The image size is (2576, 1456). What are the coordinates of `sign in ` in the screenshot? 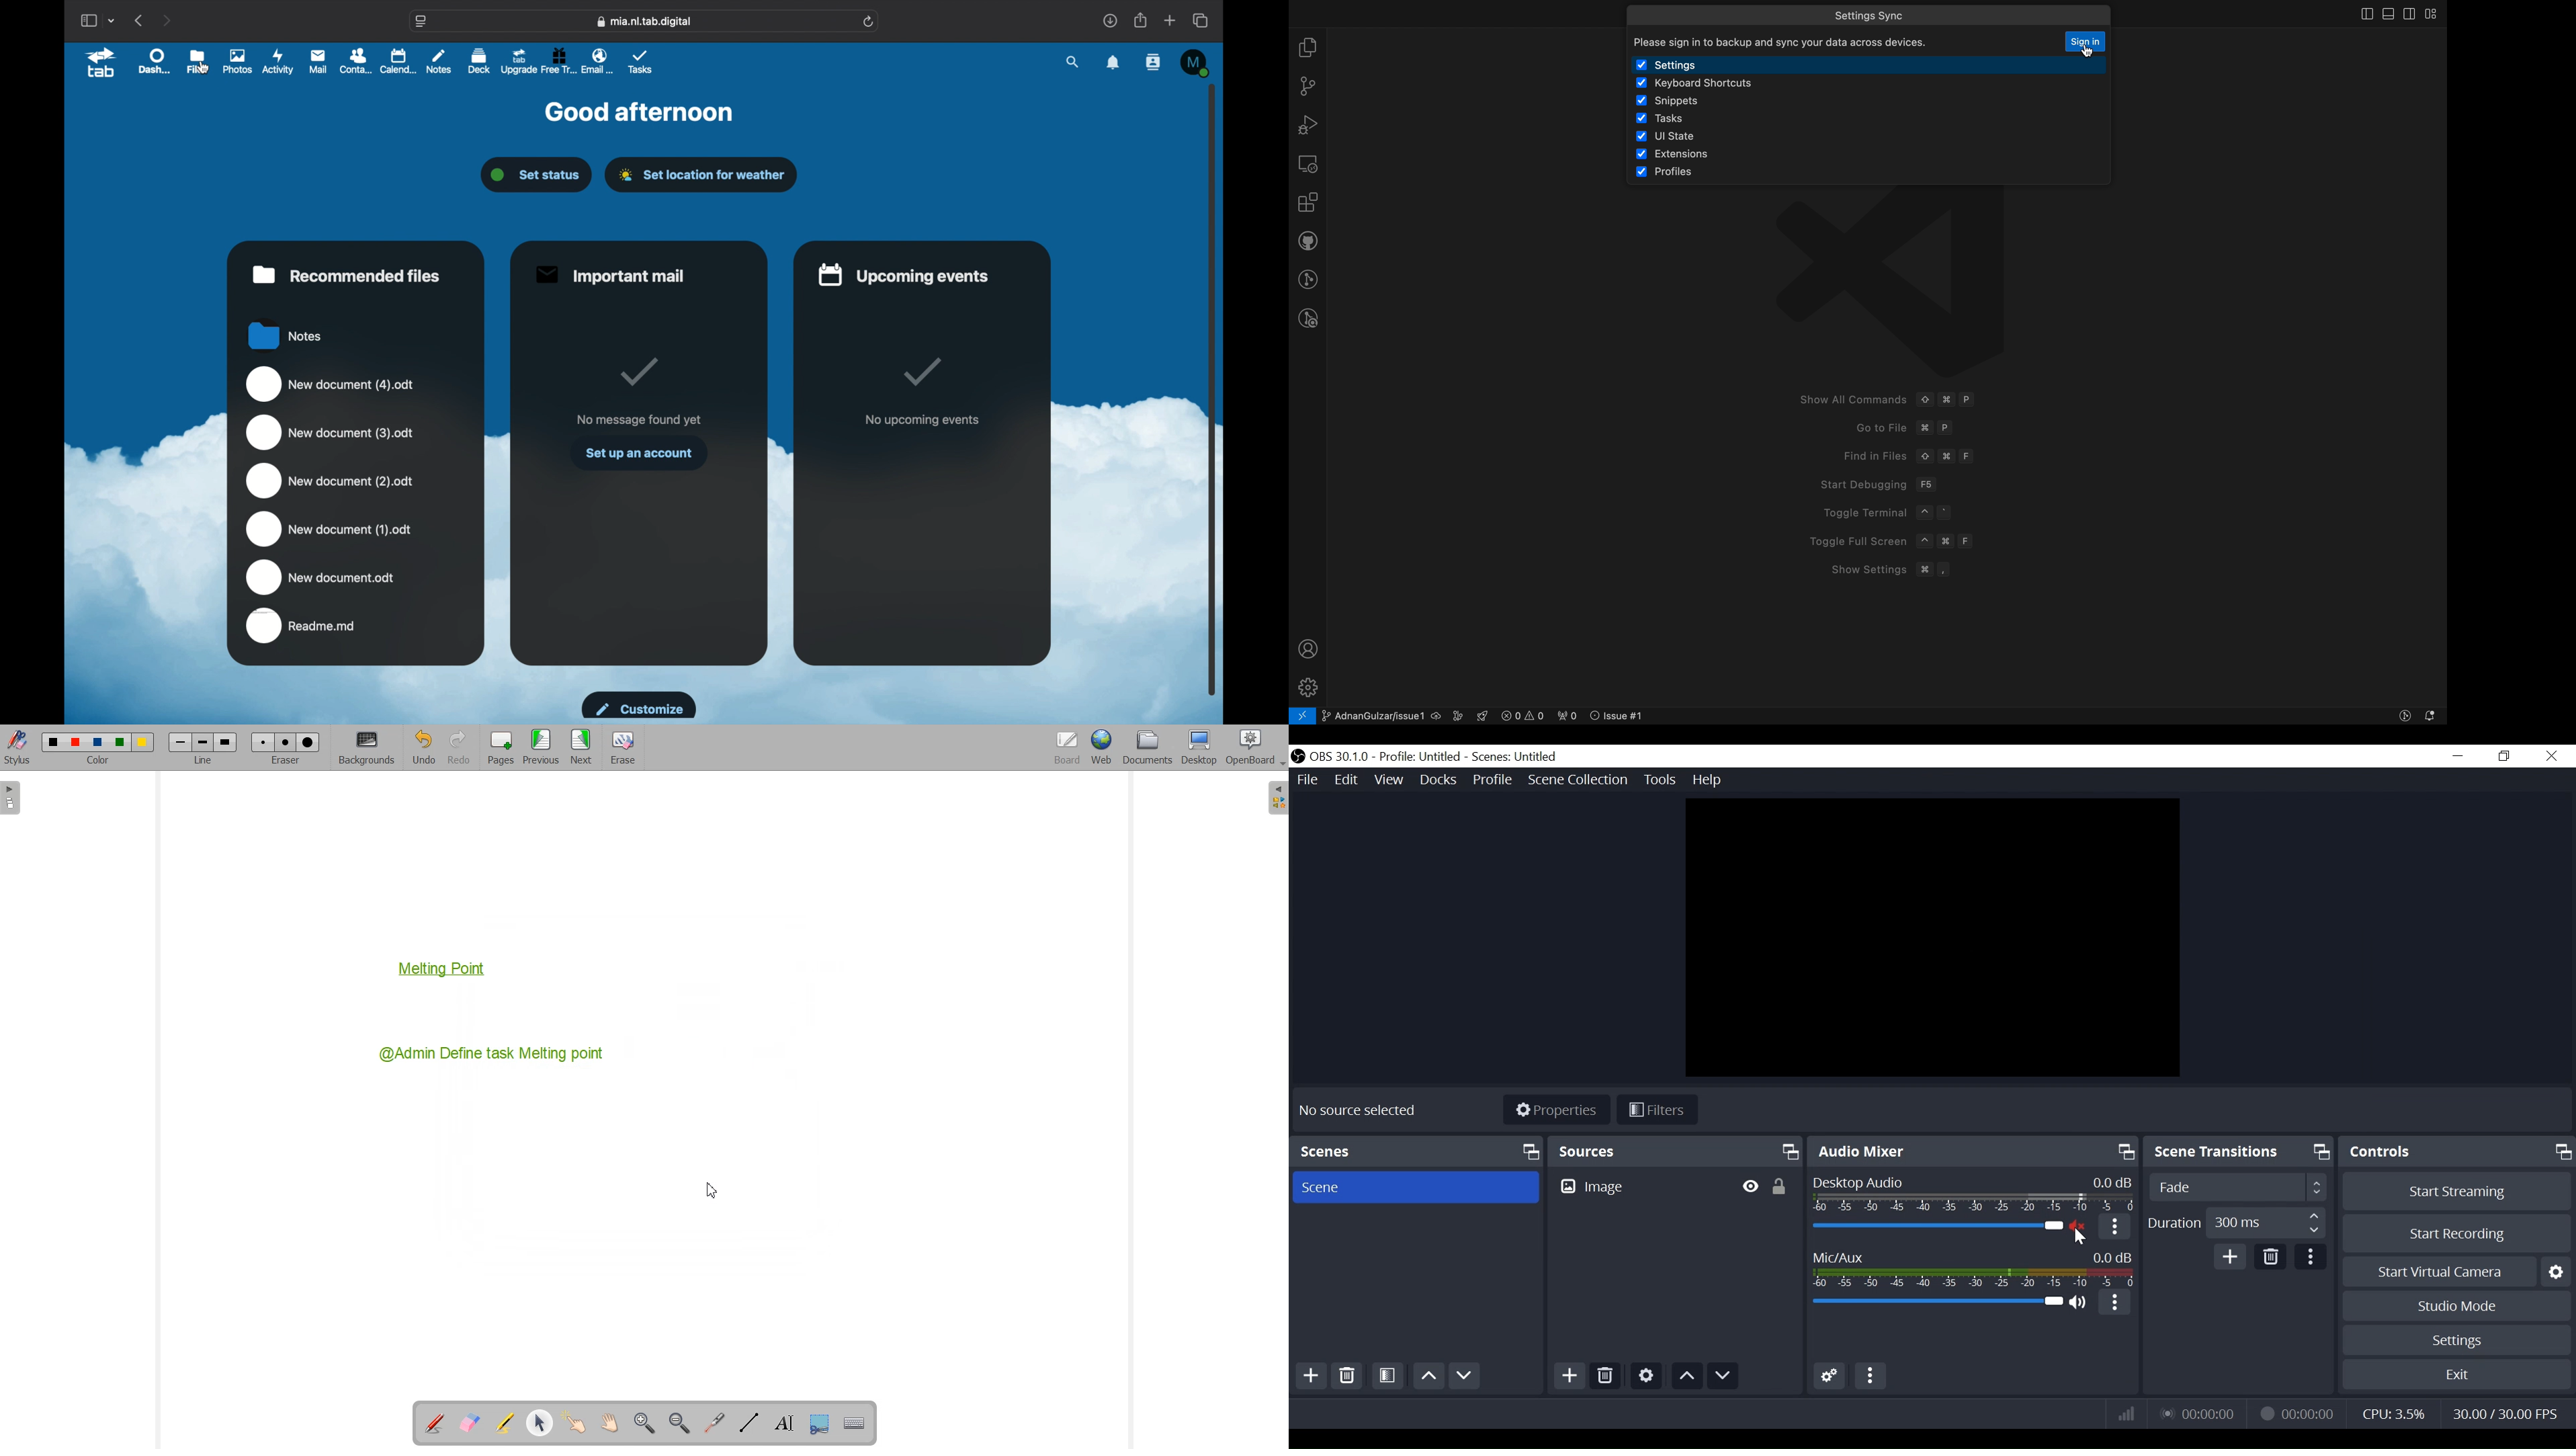 It's located at (2087, 43).